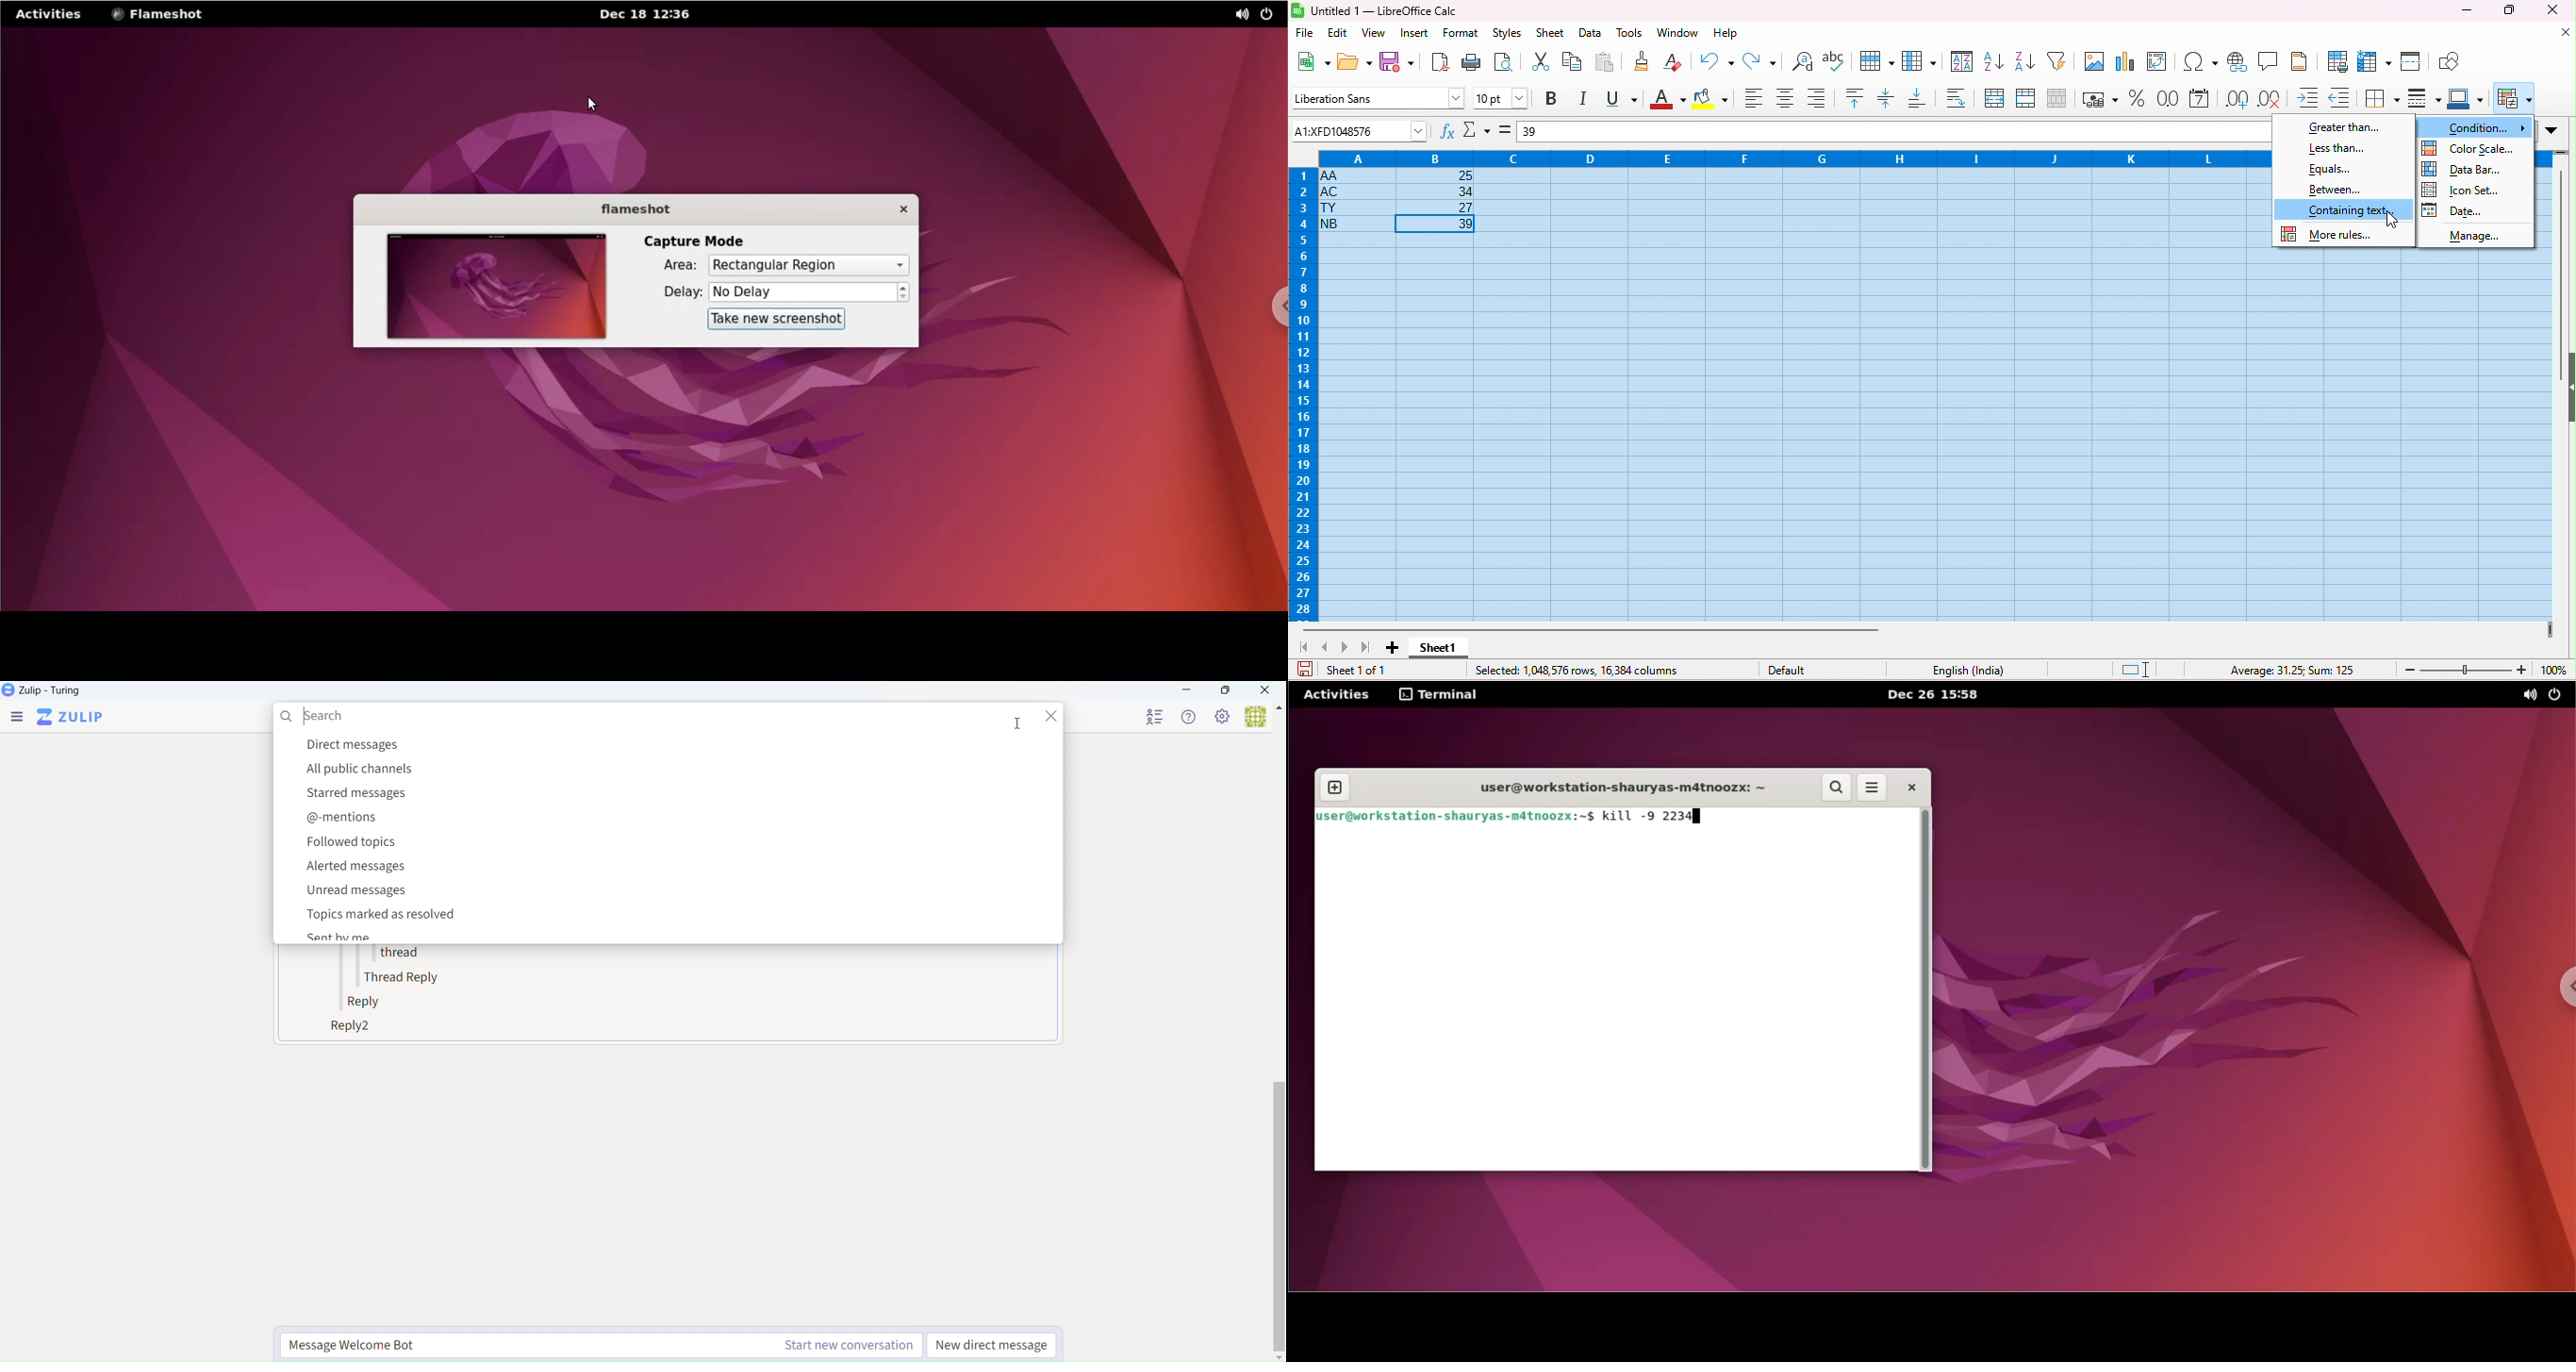 This screenshot has width=2576, height=1372. What do you see at coordinates (2094, 61) in the screenshot?
I see `insert image` at bounding box center [2094, 61].